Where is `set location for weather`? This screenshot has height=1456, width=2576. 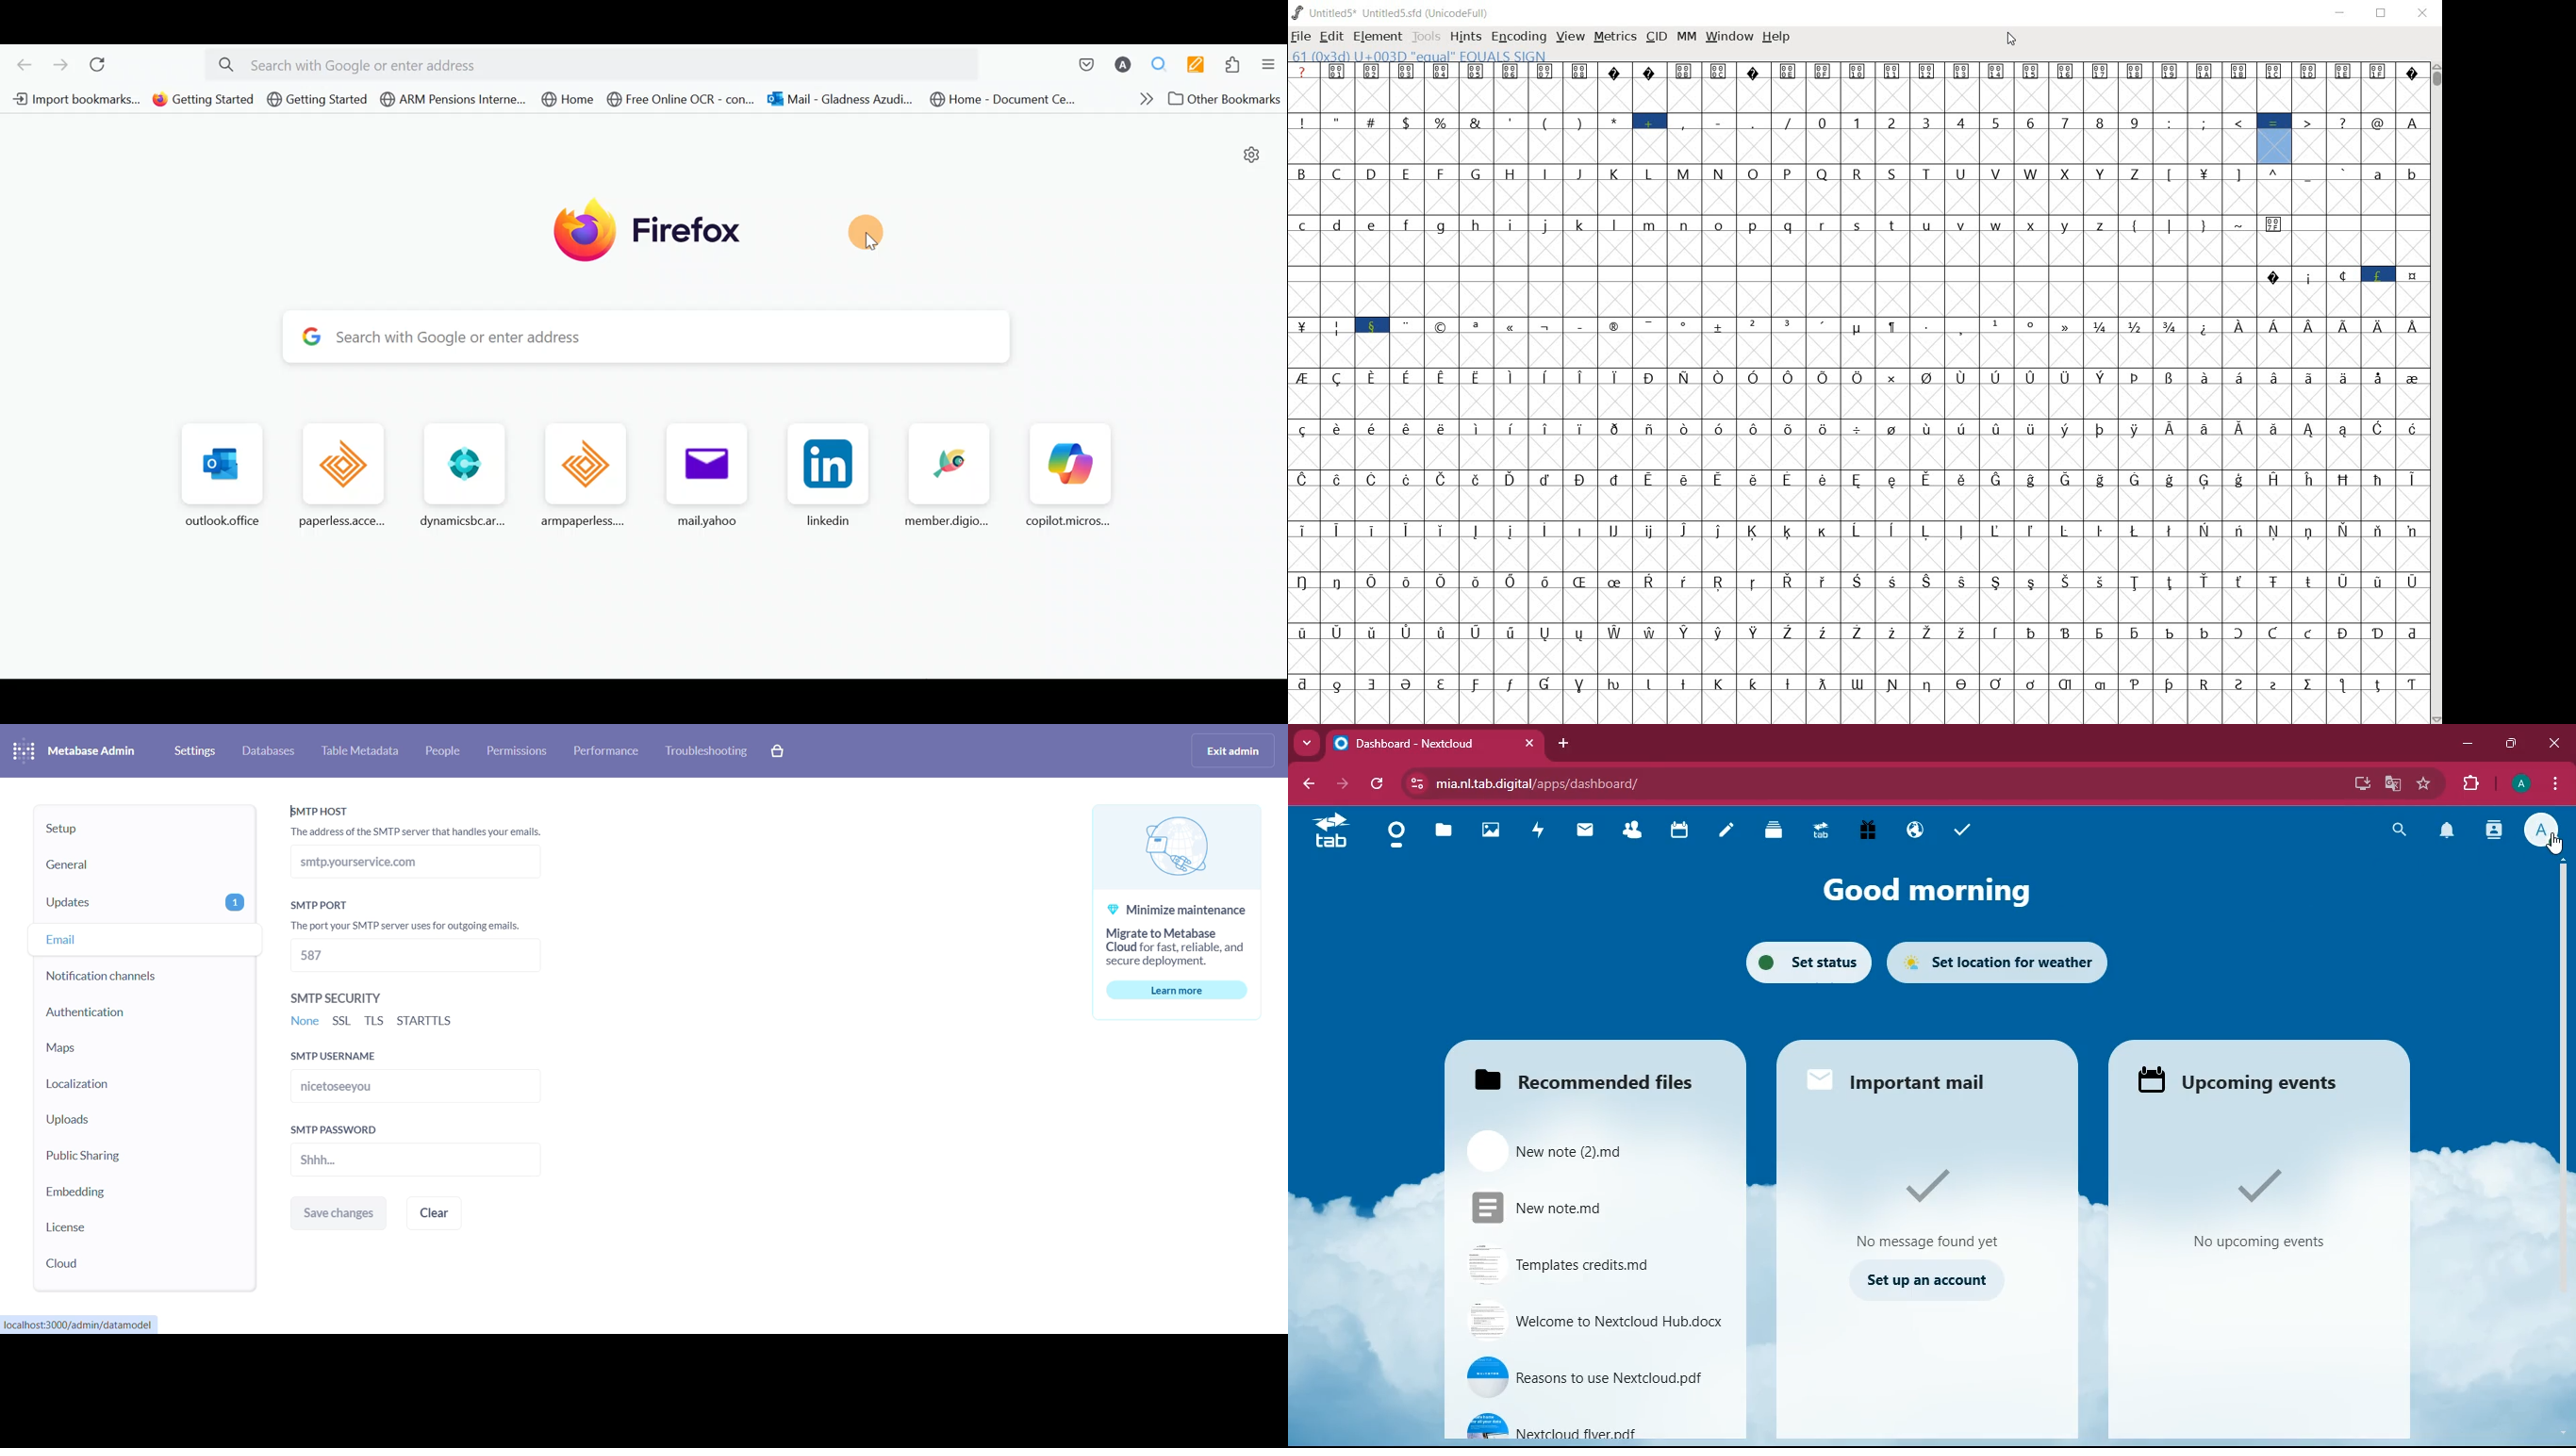 set location for weather is located at coordinates (1997, 962).